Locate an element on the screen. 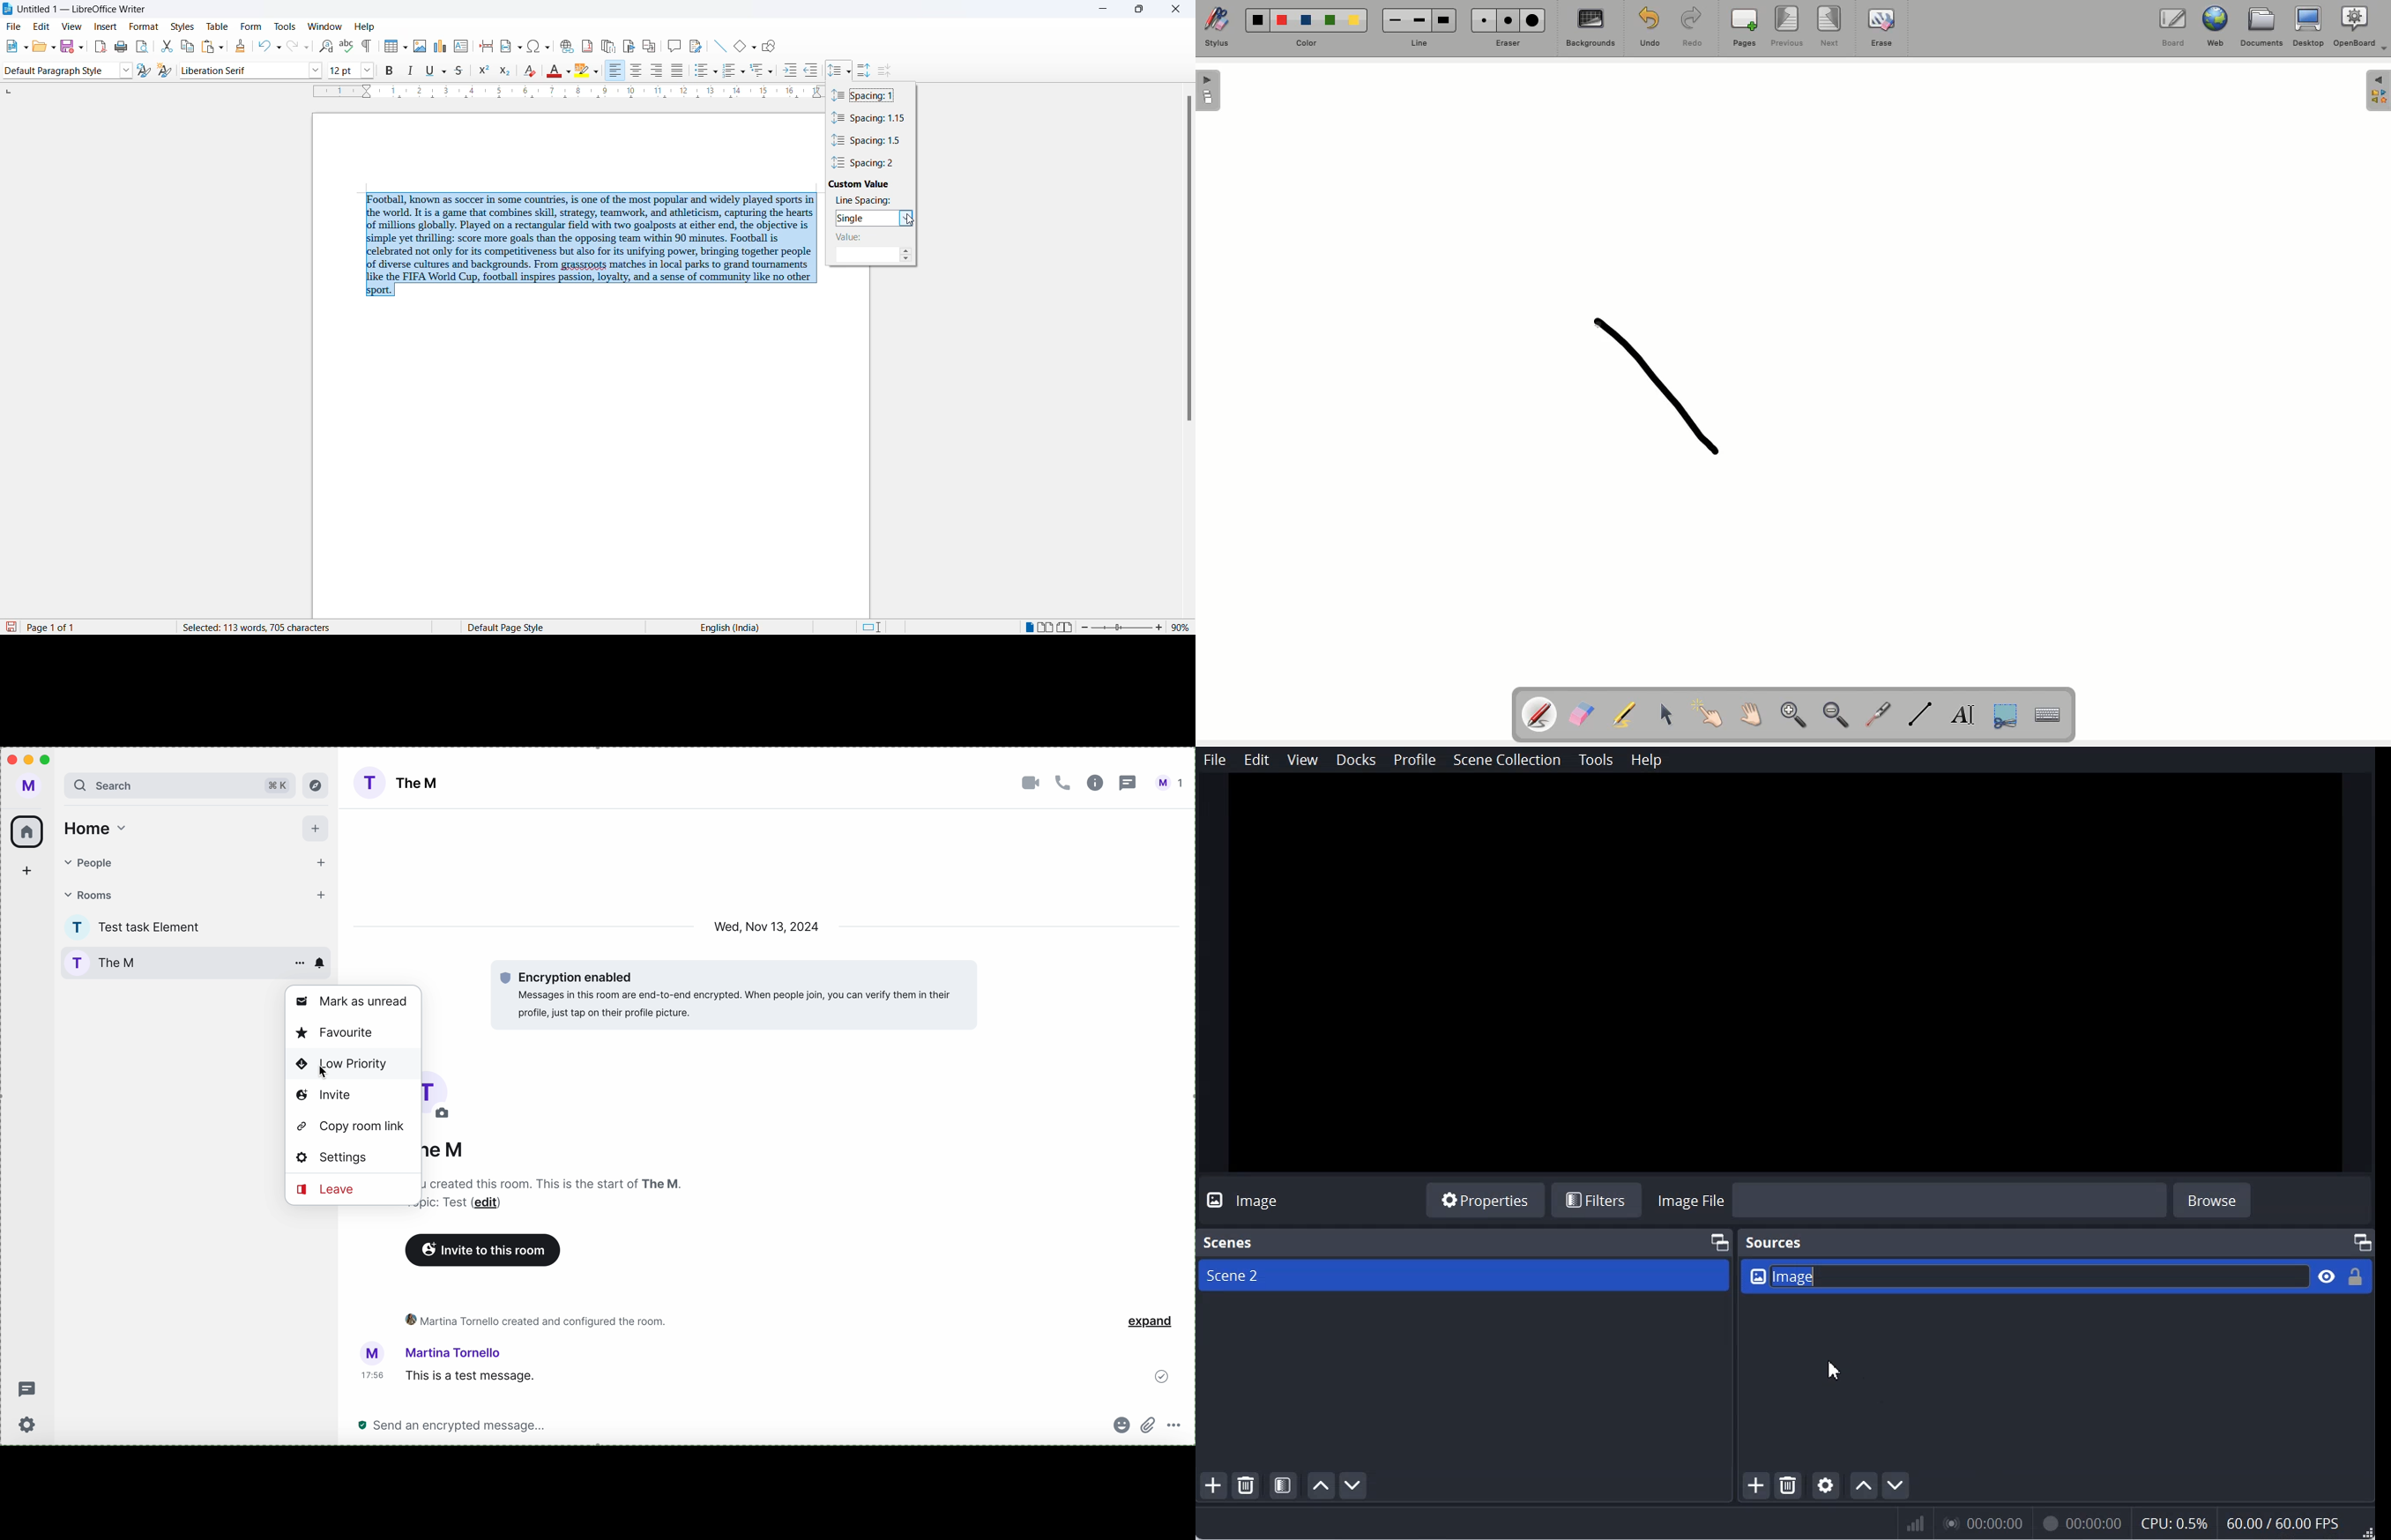  font size is located at coordinates (342, 70).